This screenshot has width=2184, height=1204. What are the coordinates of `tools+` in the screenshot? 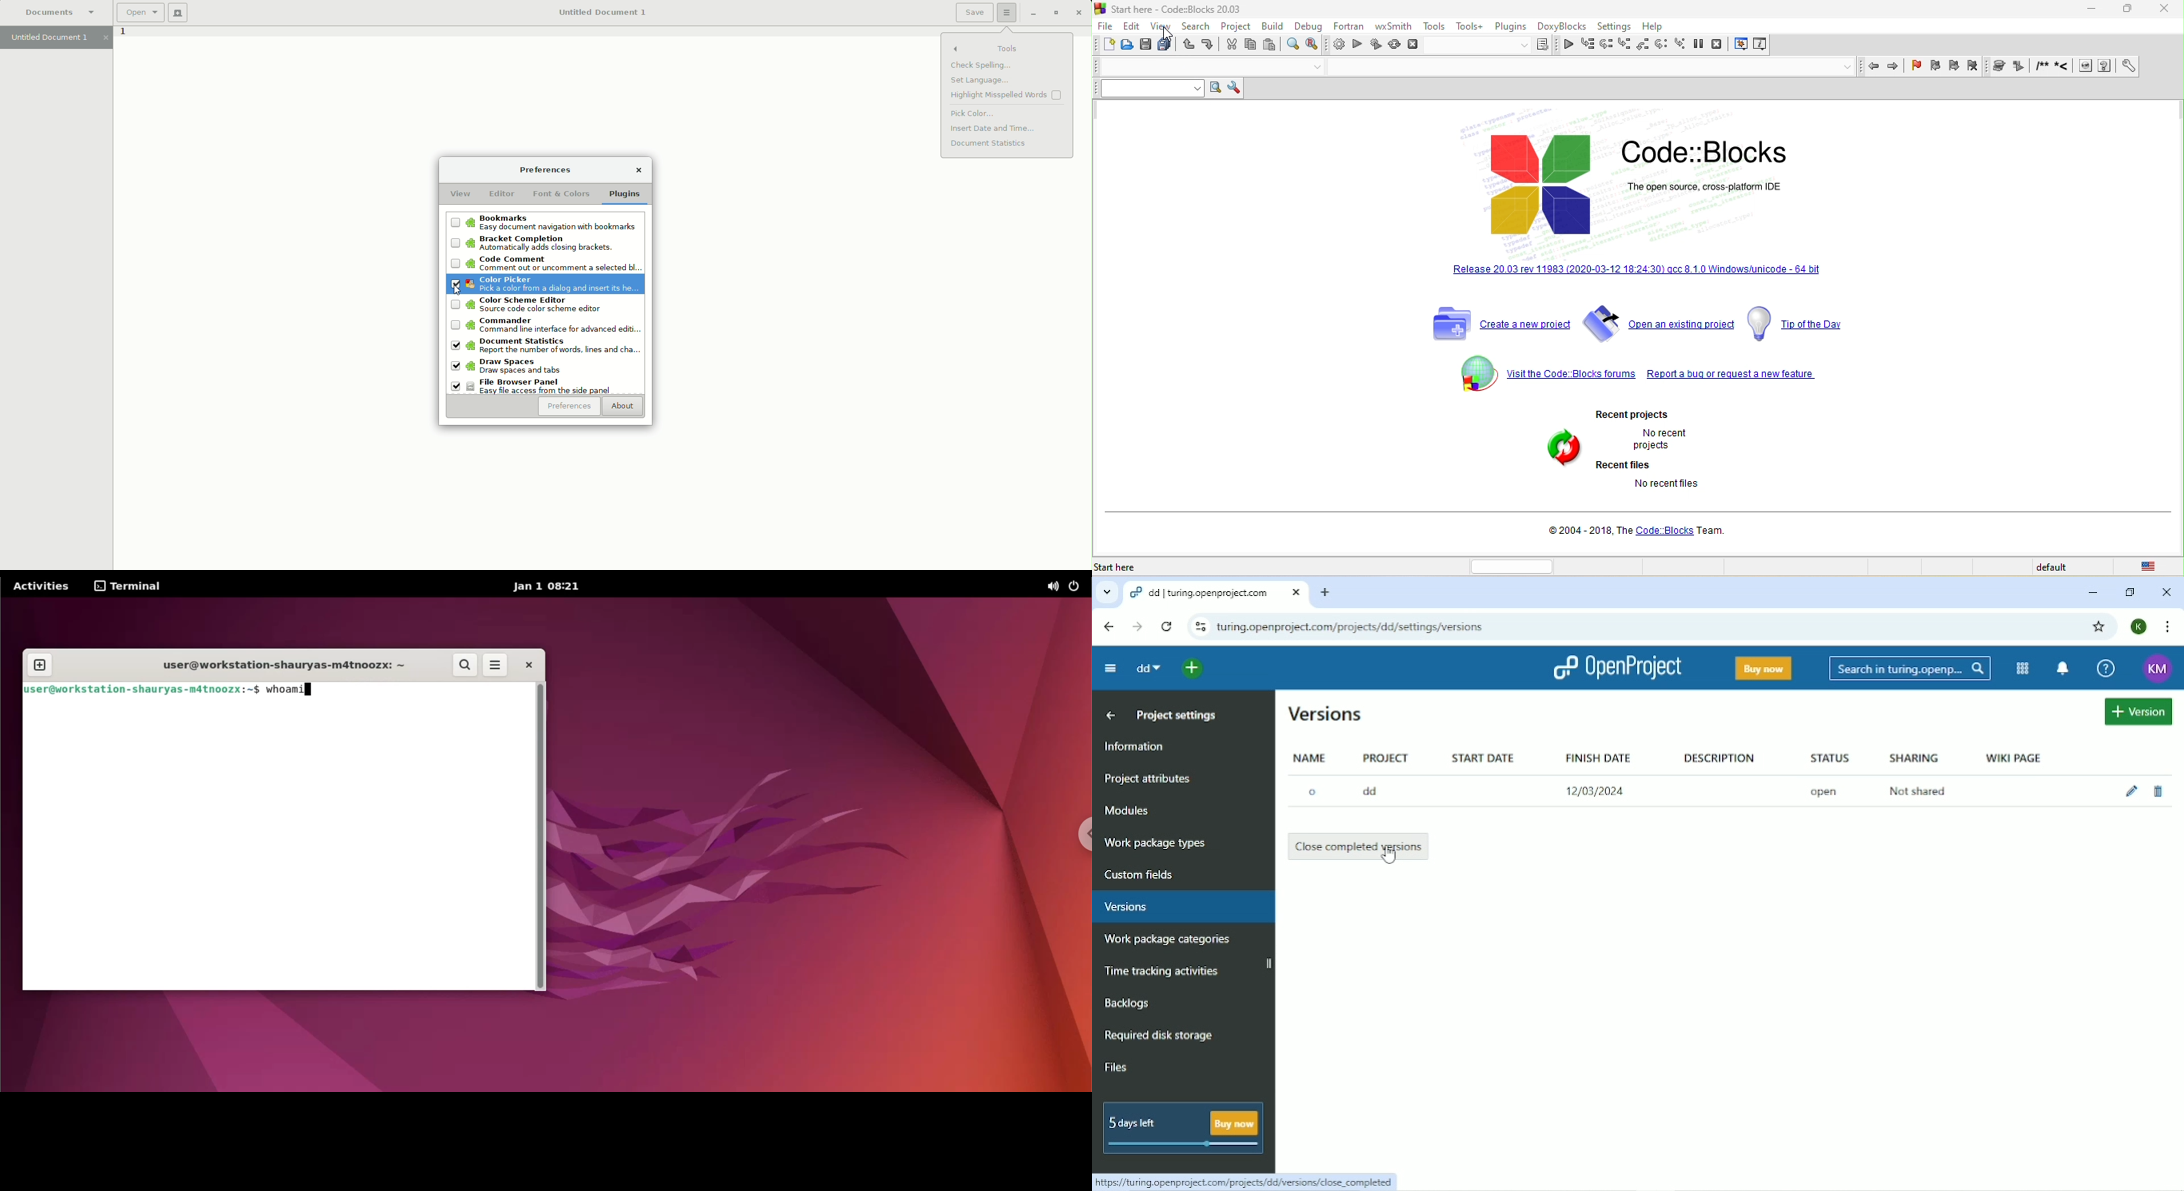 It's located at (1469, 25).